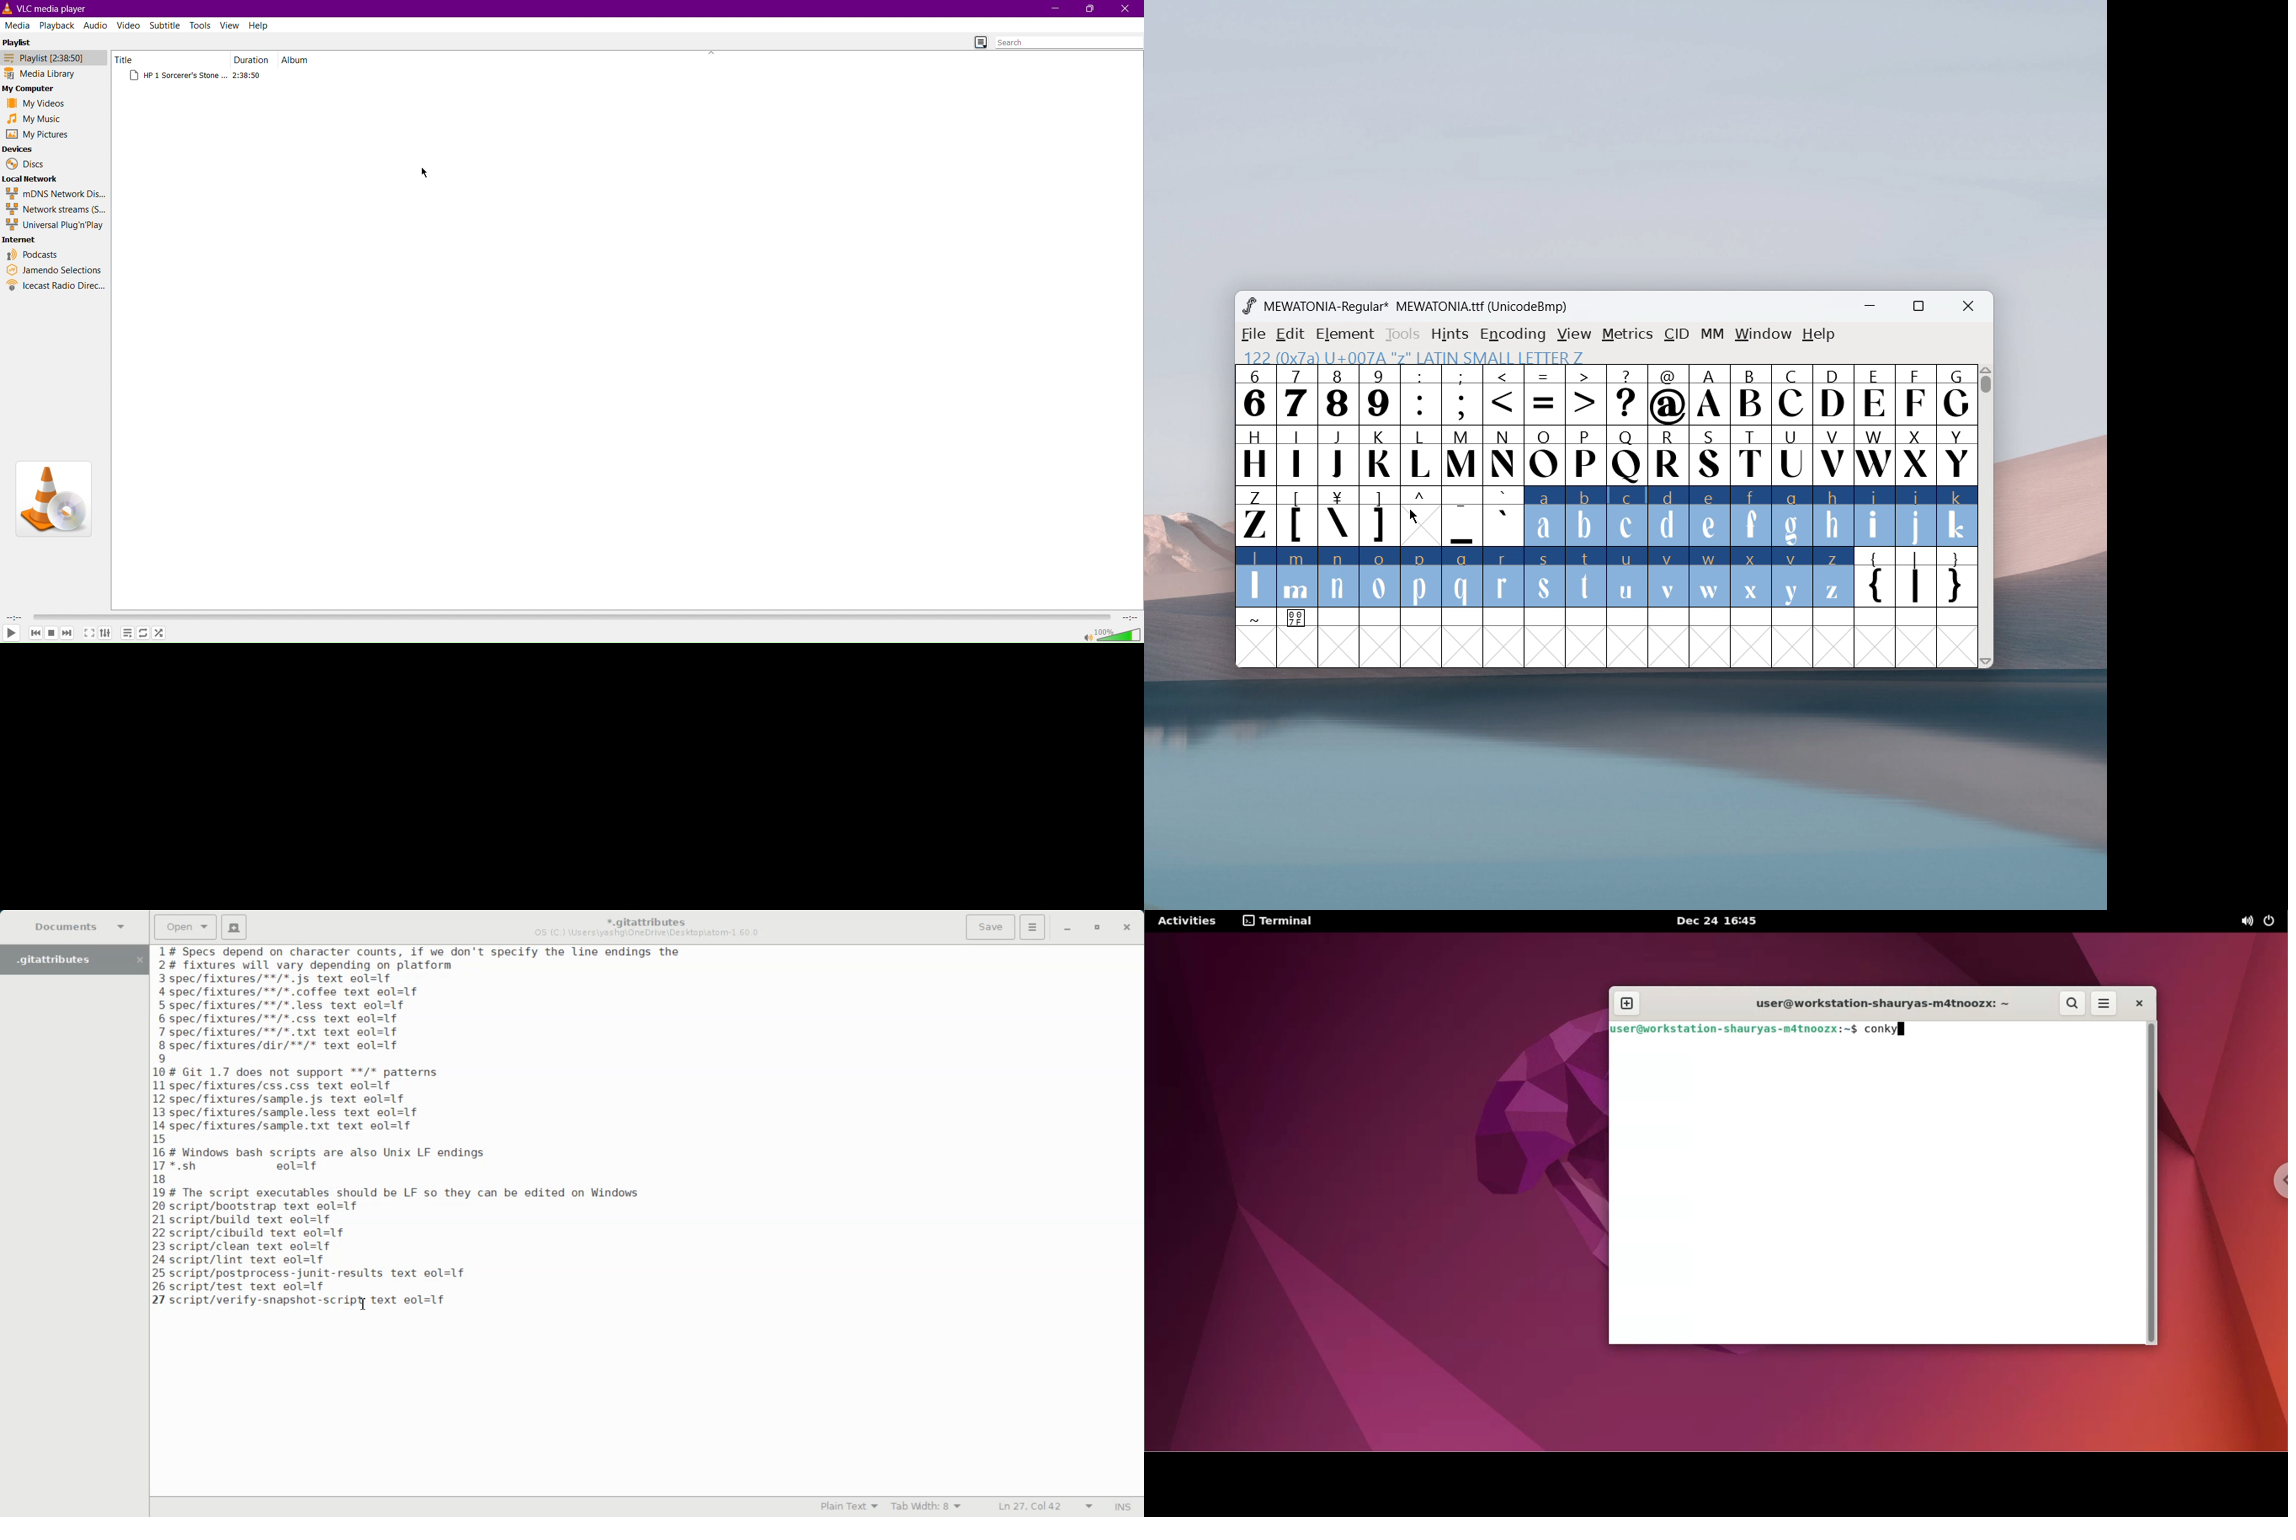 The width and height of the screenshot is (2296, 1540). Describe the element at coordinates (1419, 307) in the screenshot. I see `MEWATONIA-Regular* MEWATONIA.ttf (UnicodeBmp)` at that location.